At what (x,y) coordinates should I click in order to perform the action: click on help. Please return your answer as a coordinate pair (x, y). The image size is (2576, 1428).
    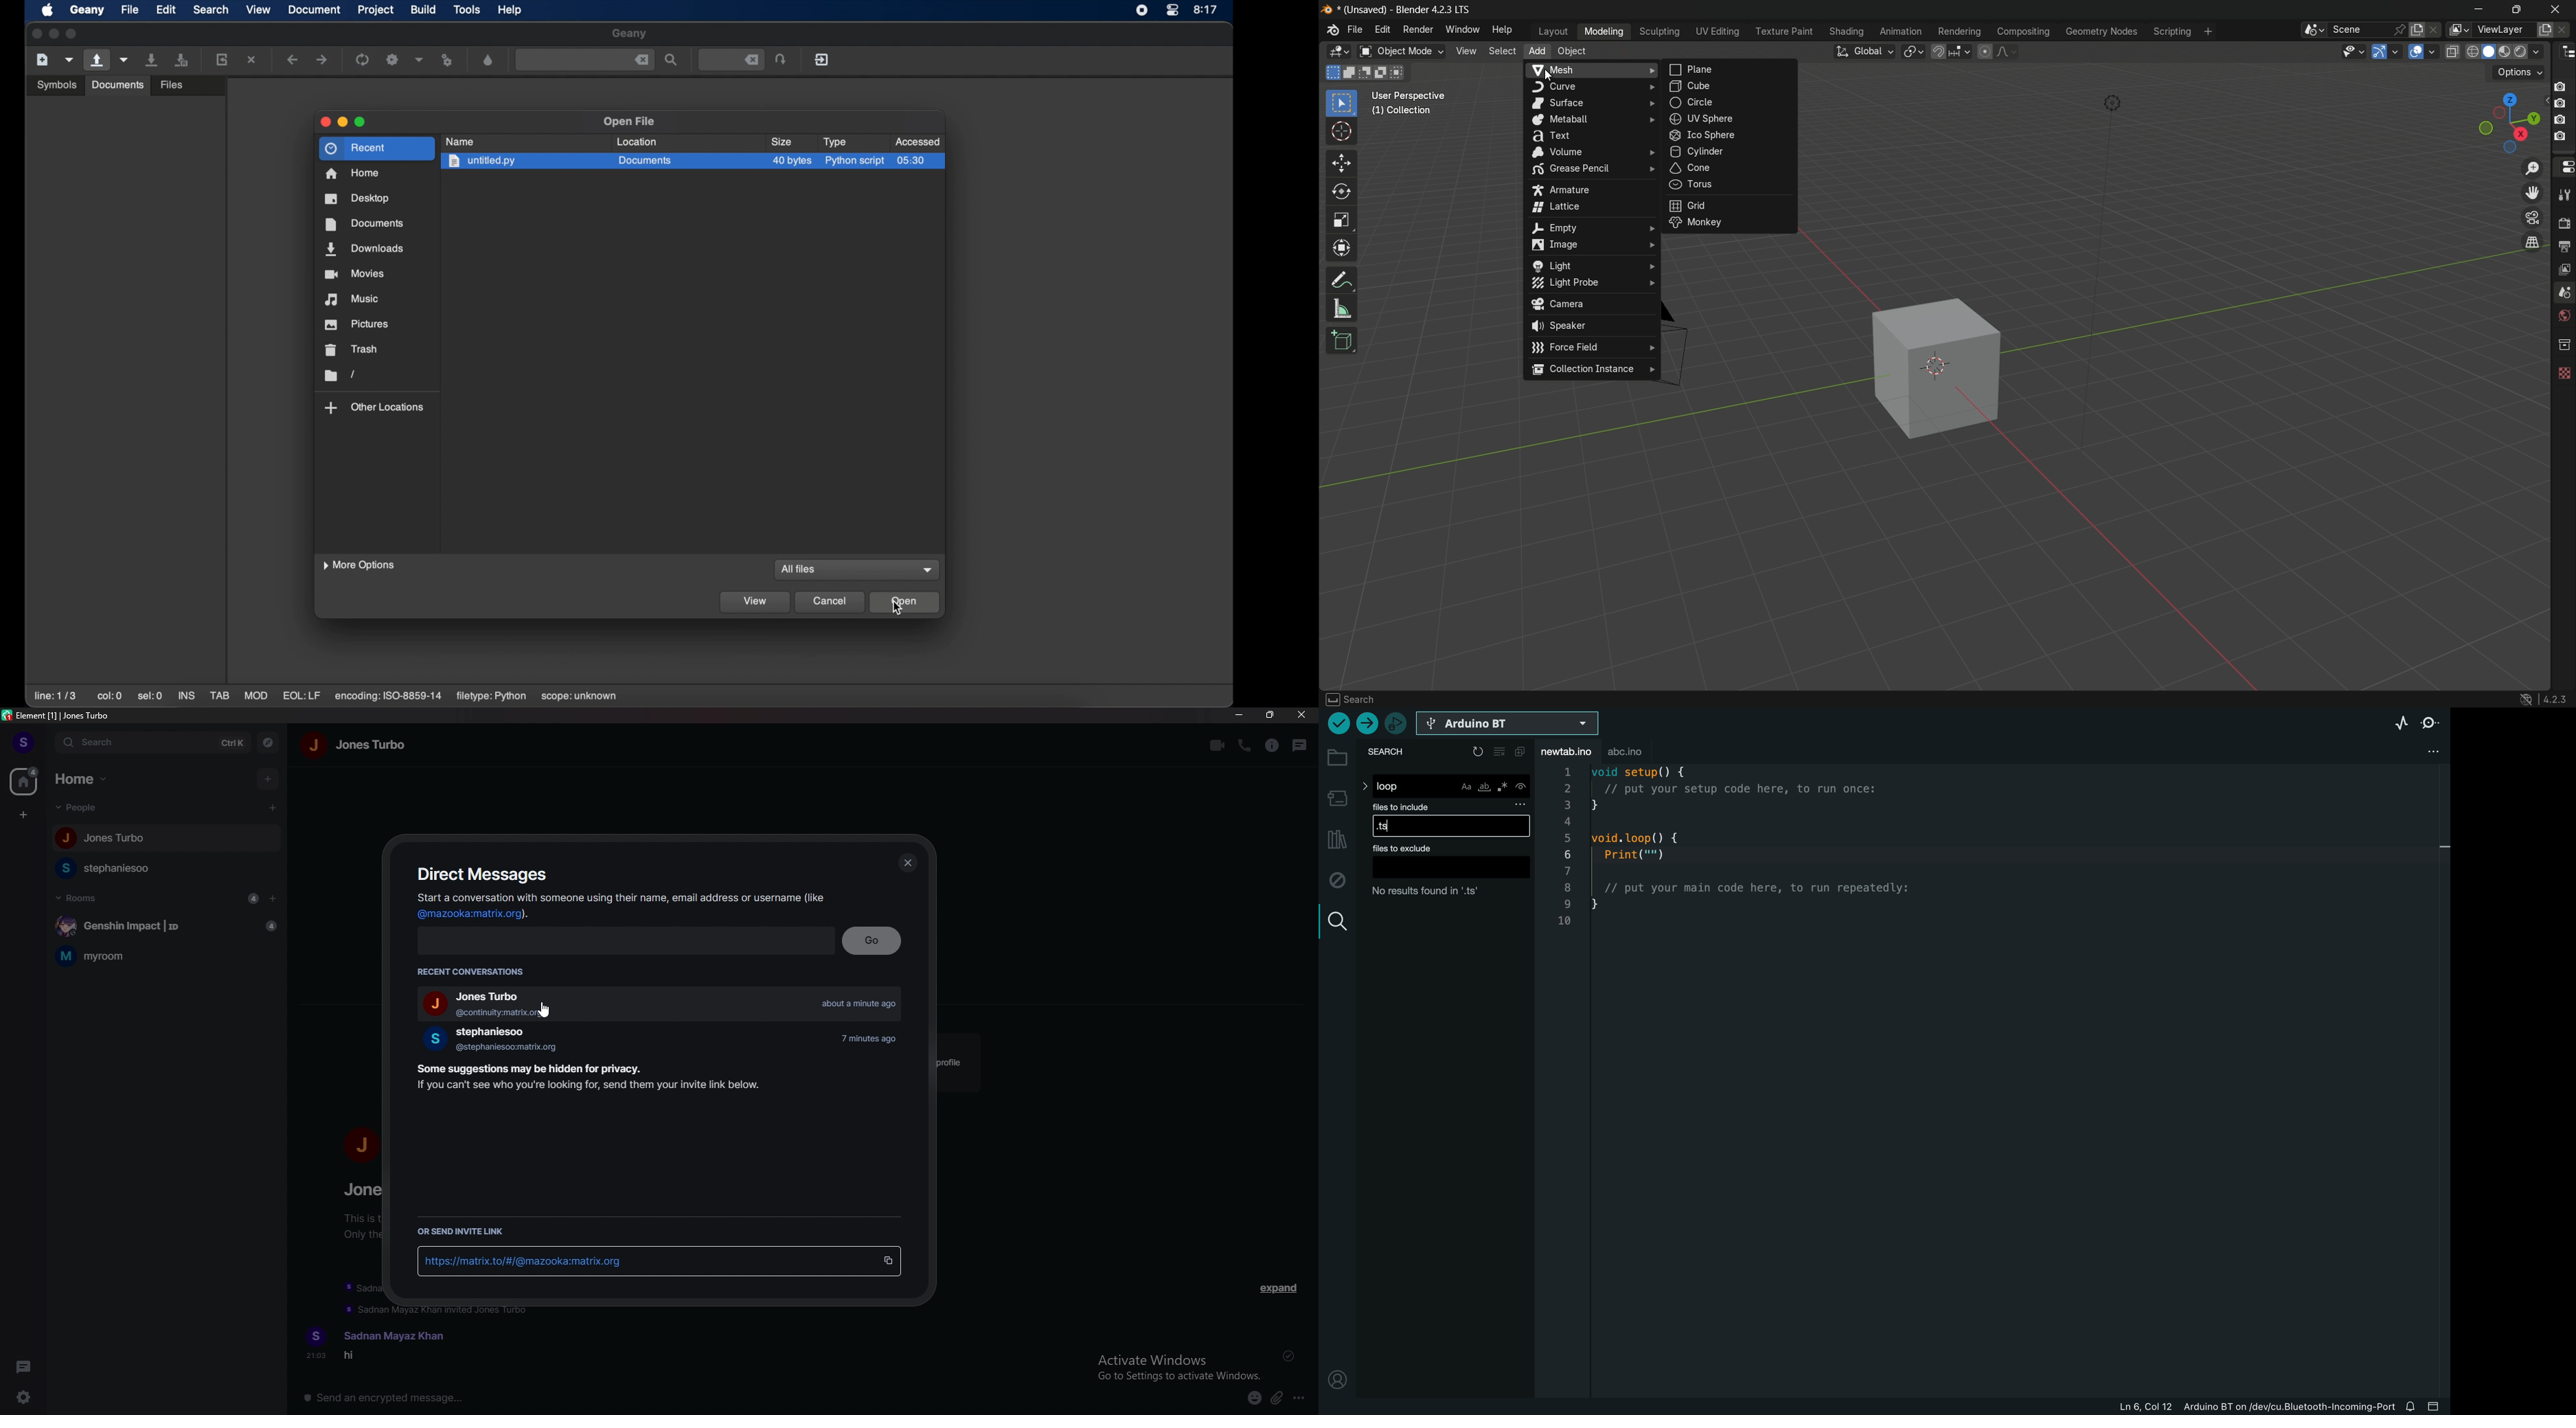
    Looking at the image, I should click on (510, 10).